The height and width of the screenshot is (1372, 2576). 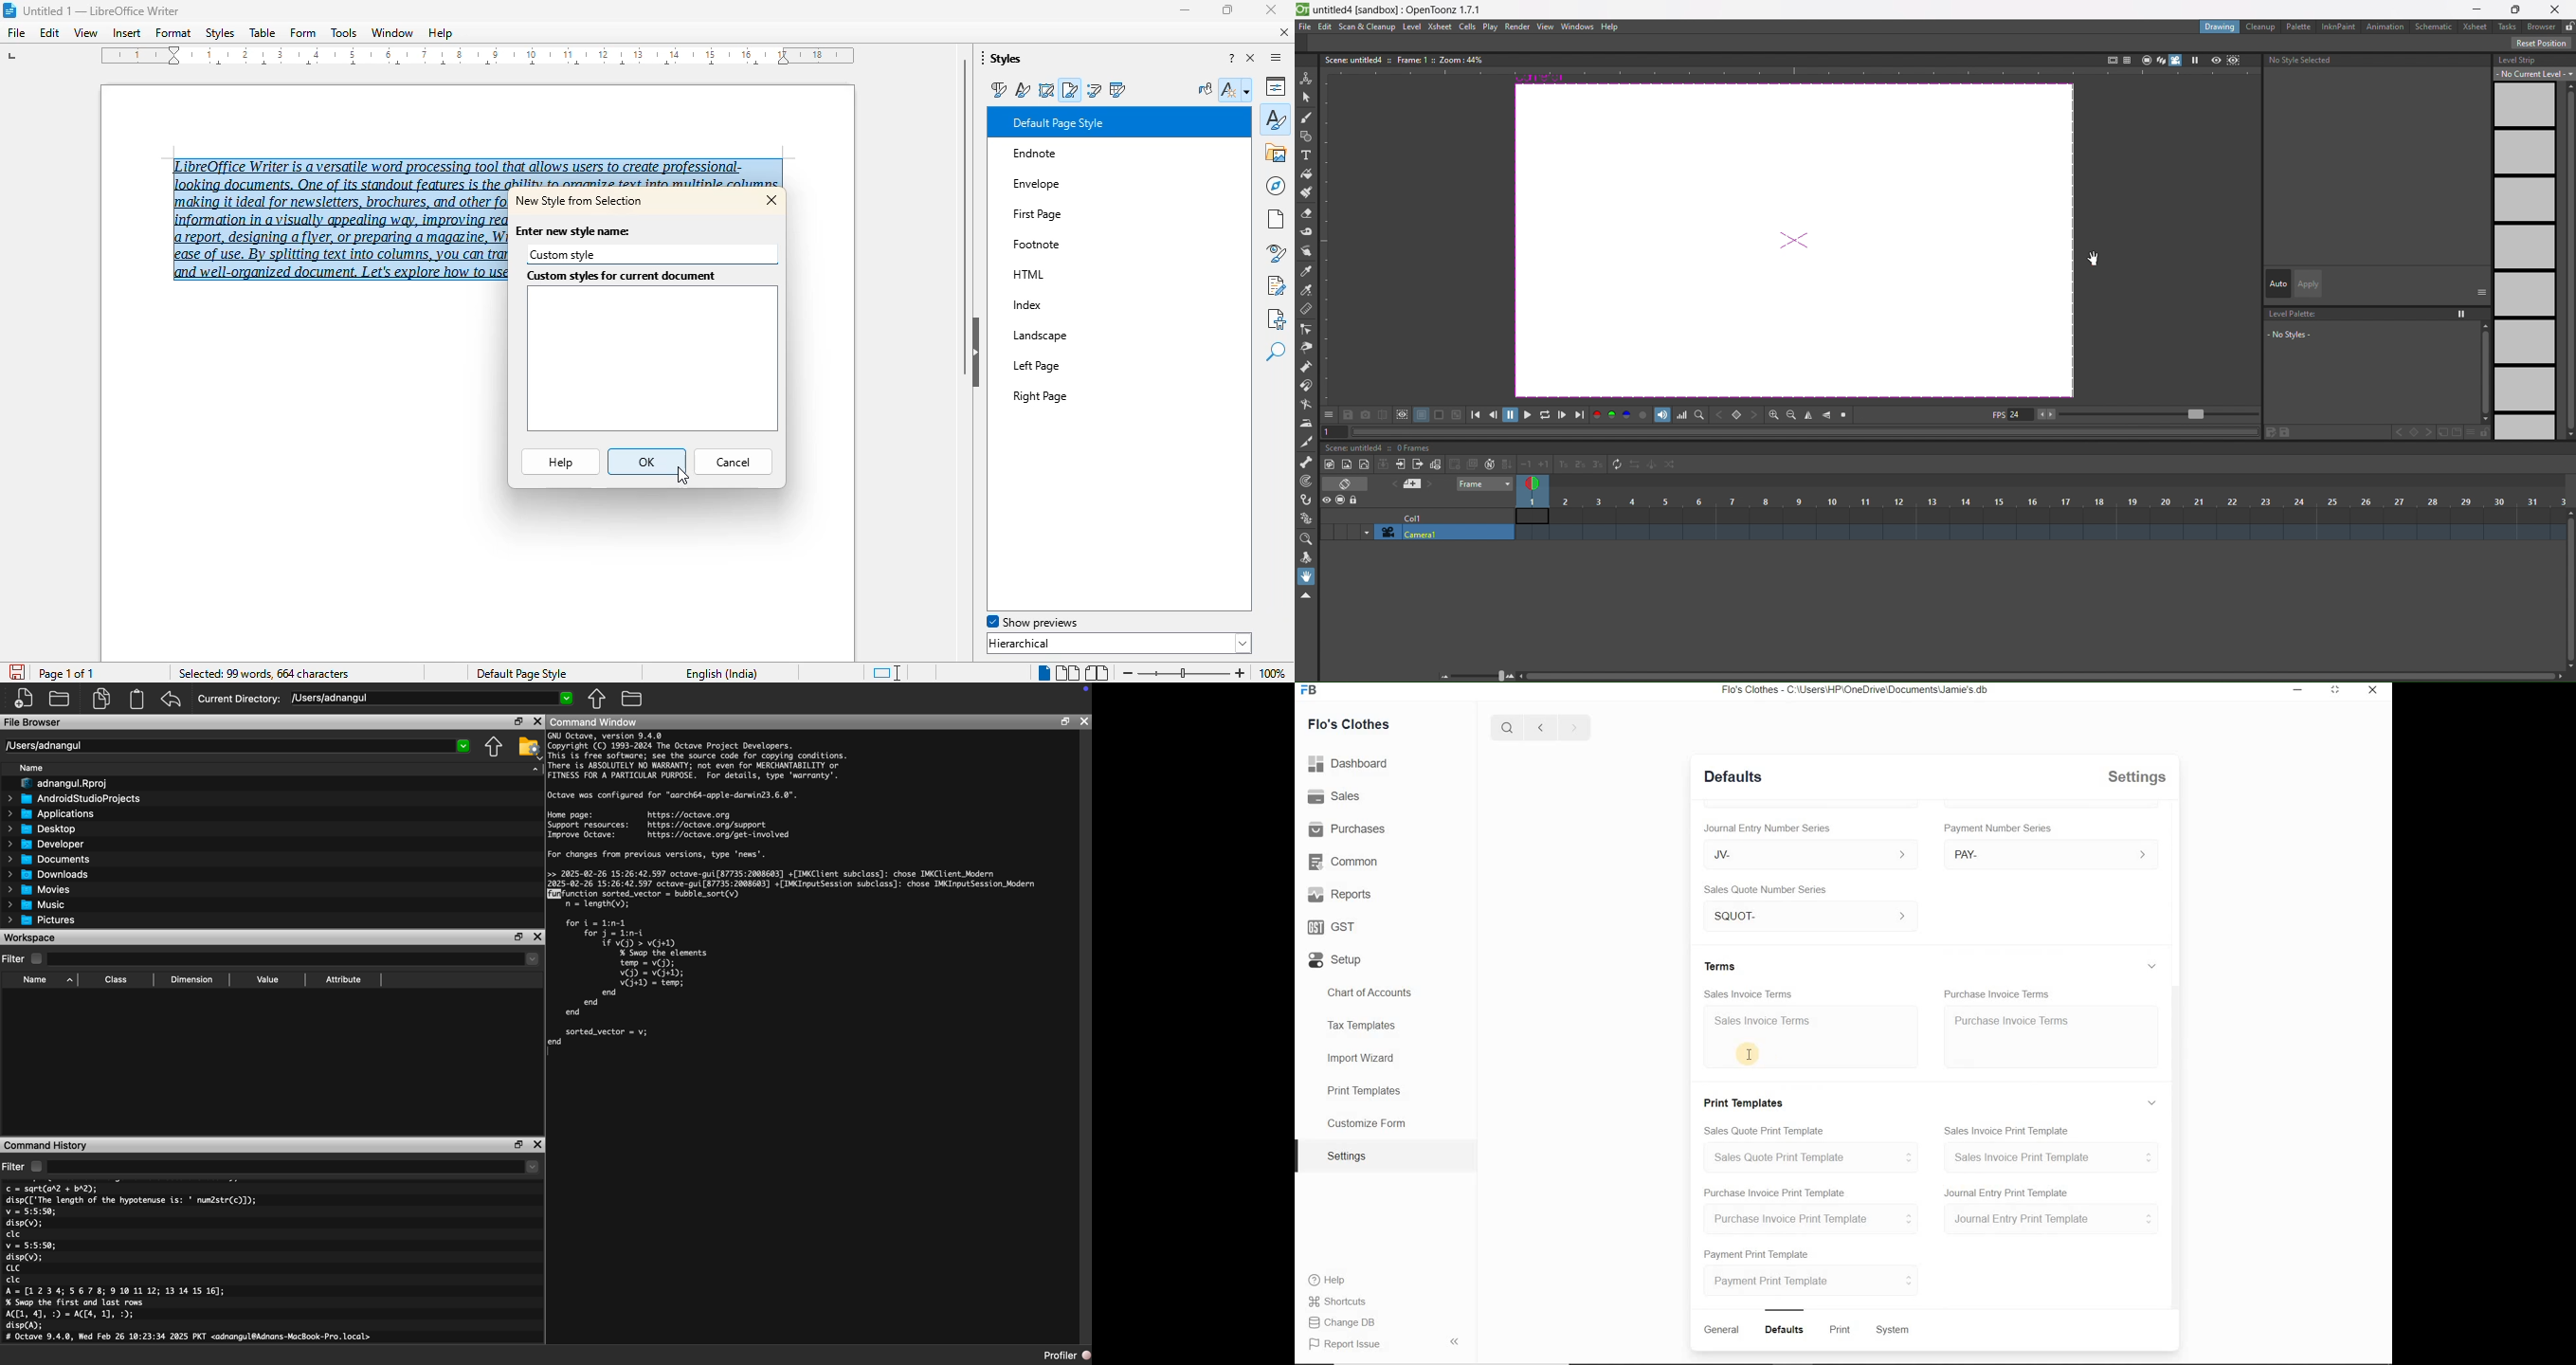 What do you see at coordinates (2000, 828) in the screenshot?
I see `umber Series Payment Number Series` at bounding box center [2000, 828].